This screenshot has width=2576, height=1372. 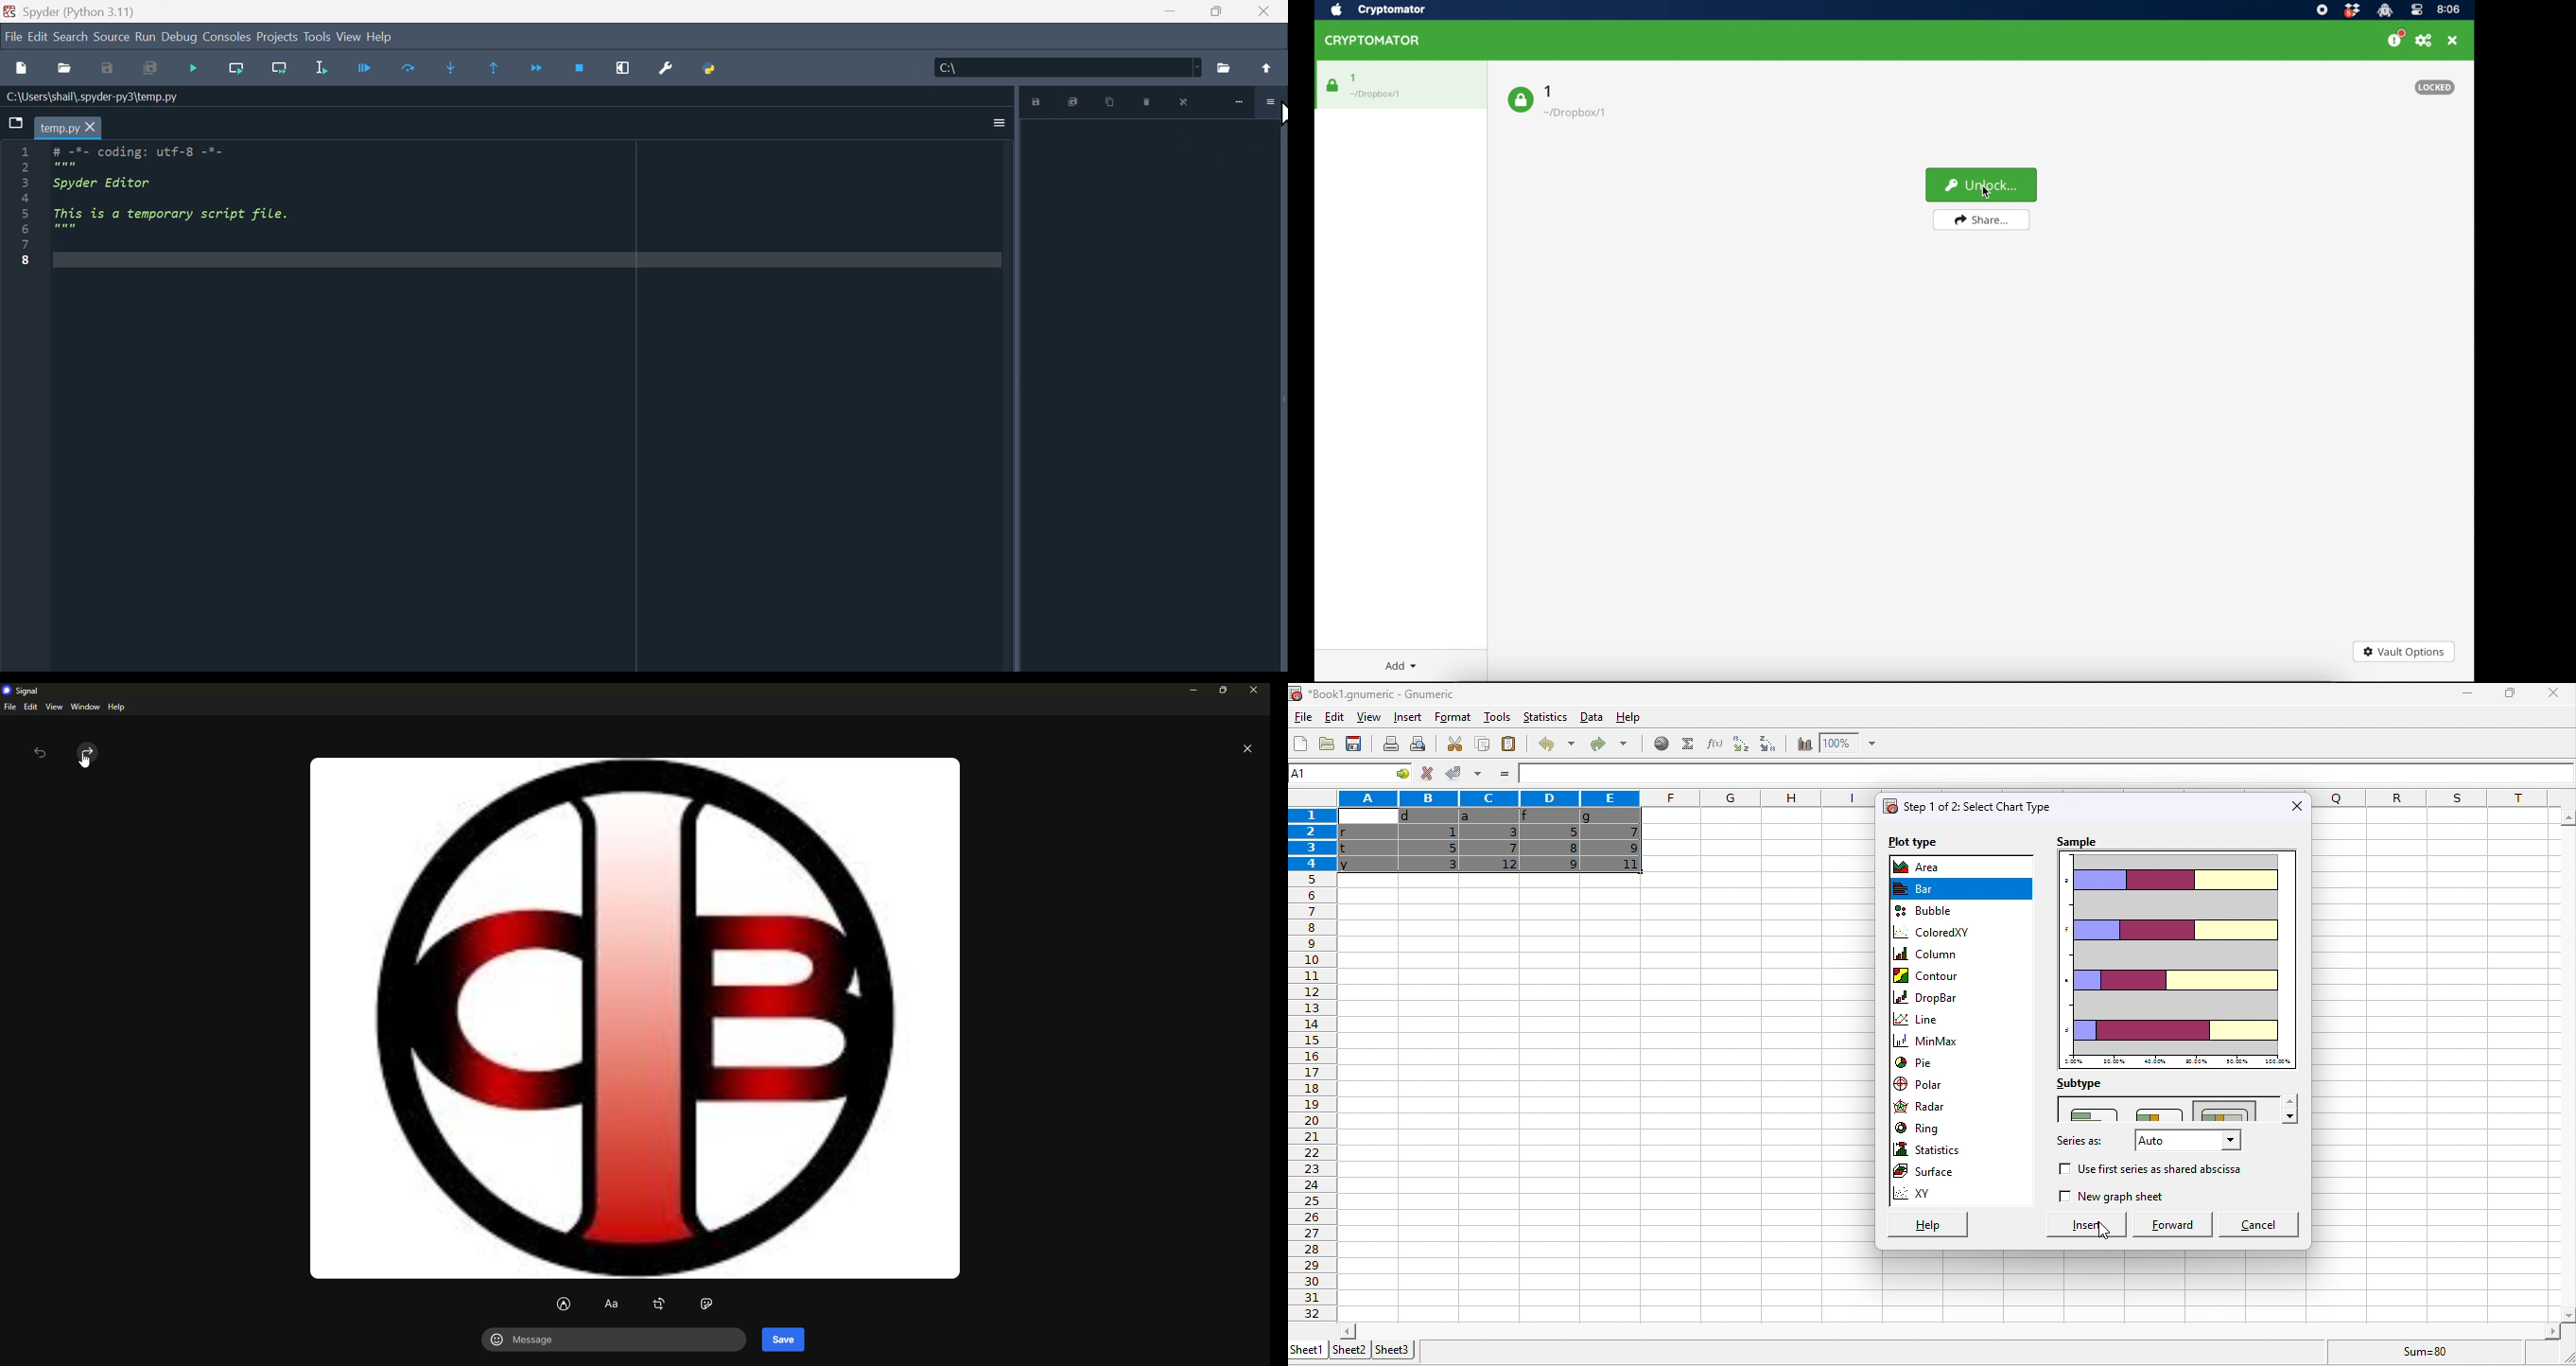 I want to click on save plot as, so click(x=1035, y=101).